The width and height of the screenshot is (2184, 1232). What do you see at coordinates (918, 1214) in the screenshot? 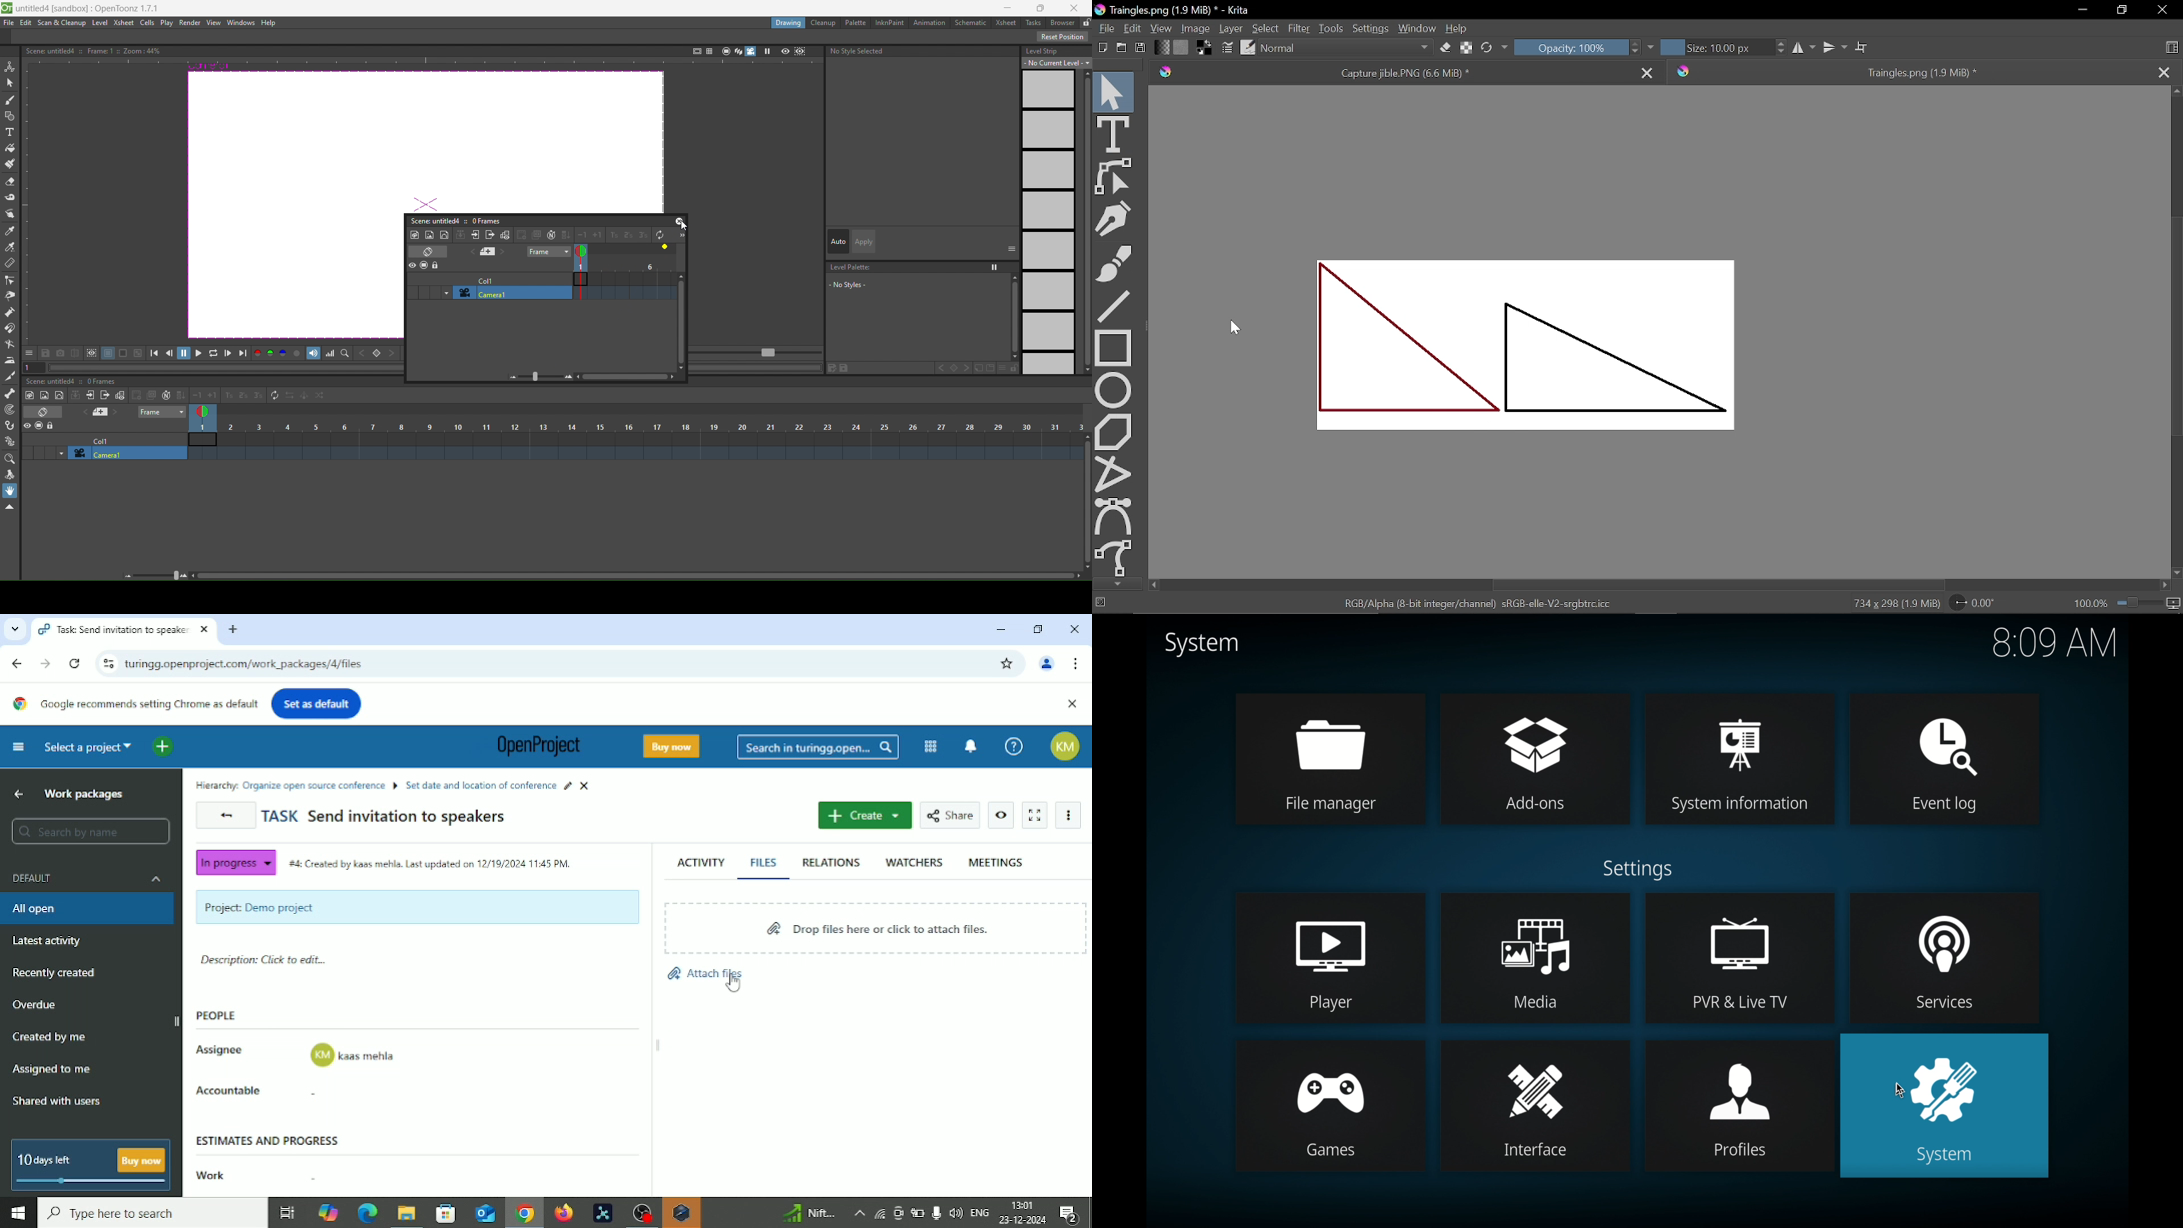
I see `Battery` at bounding box center [918, 1214].